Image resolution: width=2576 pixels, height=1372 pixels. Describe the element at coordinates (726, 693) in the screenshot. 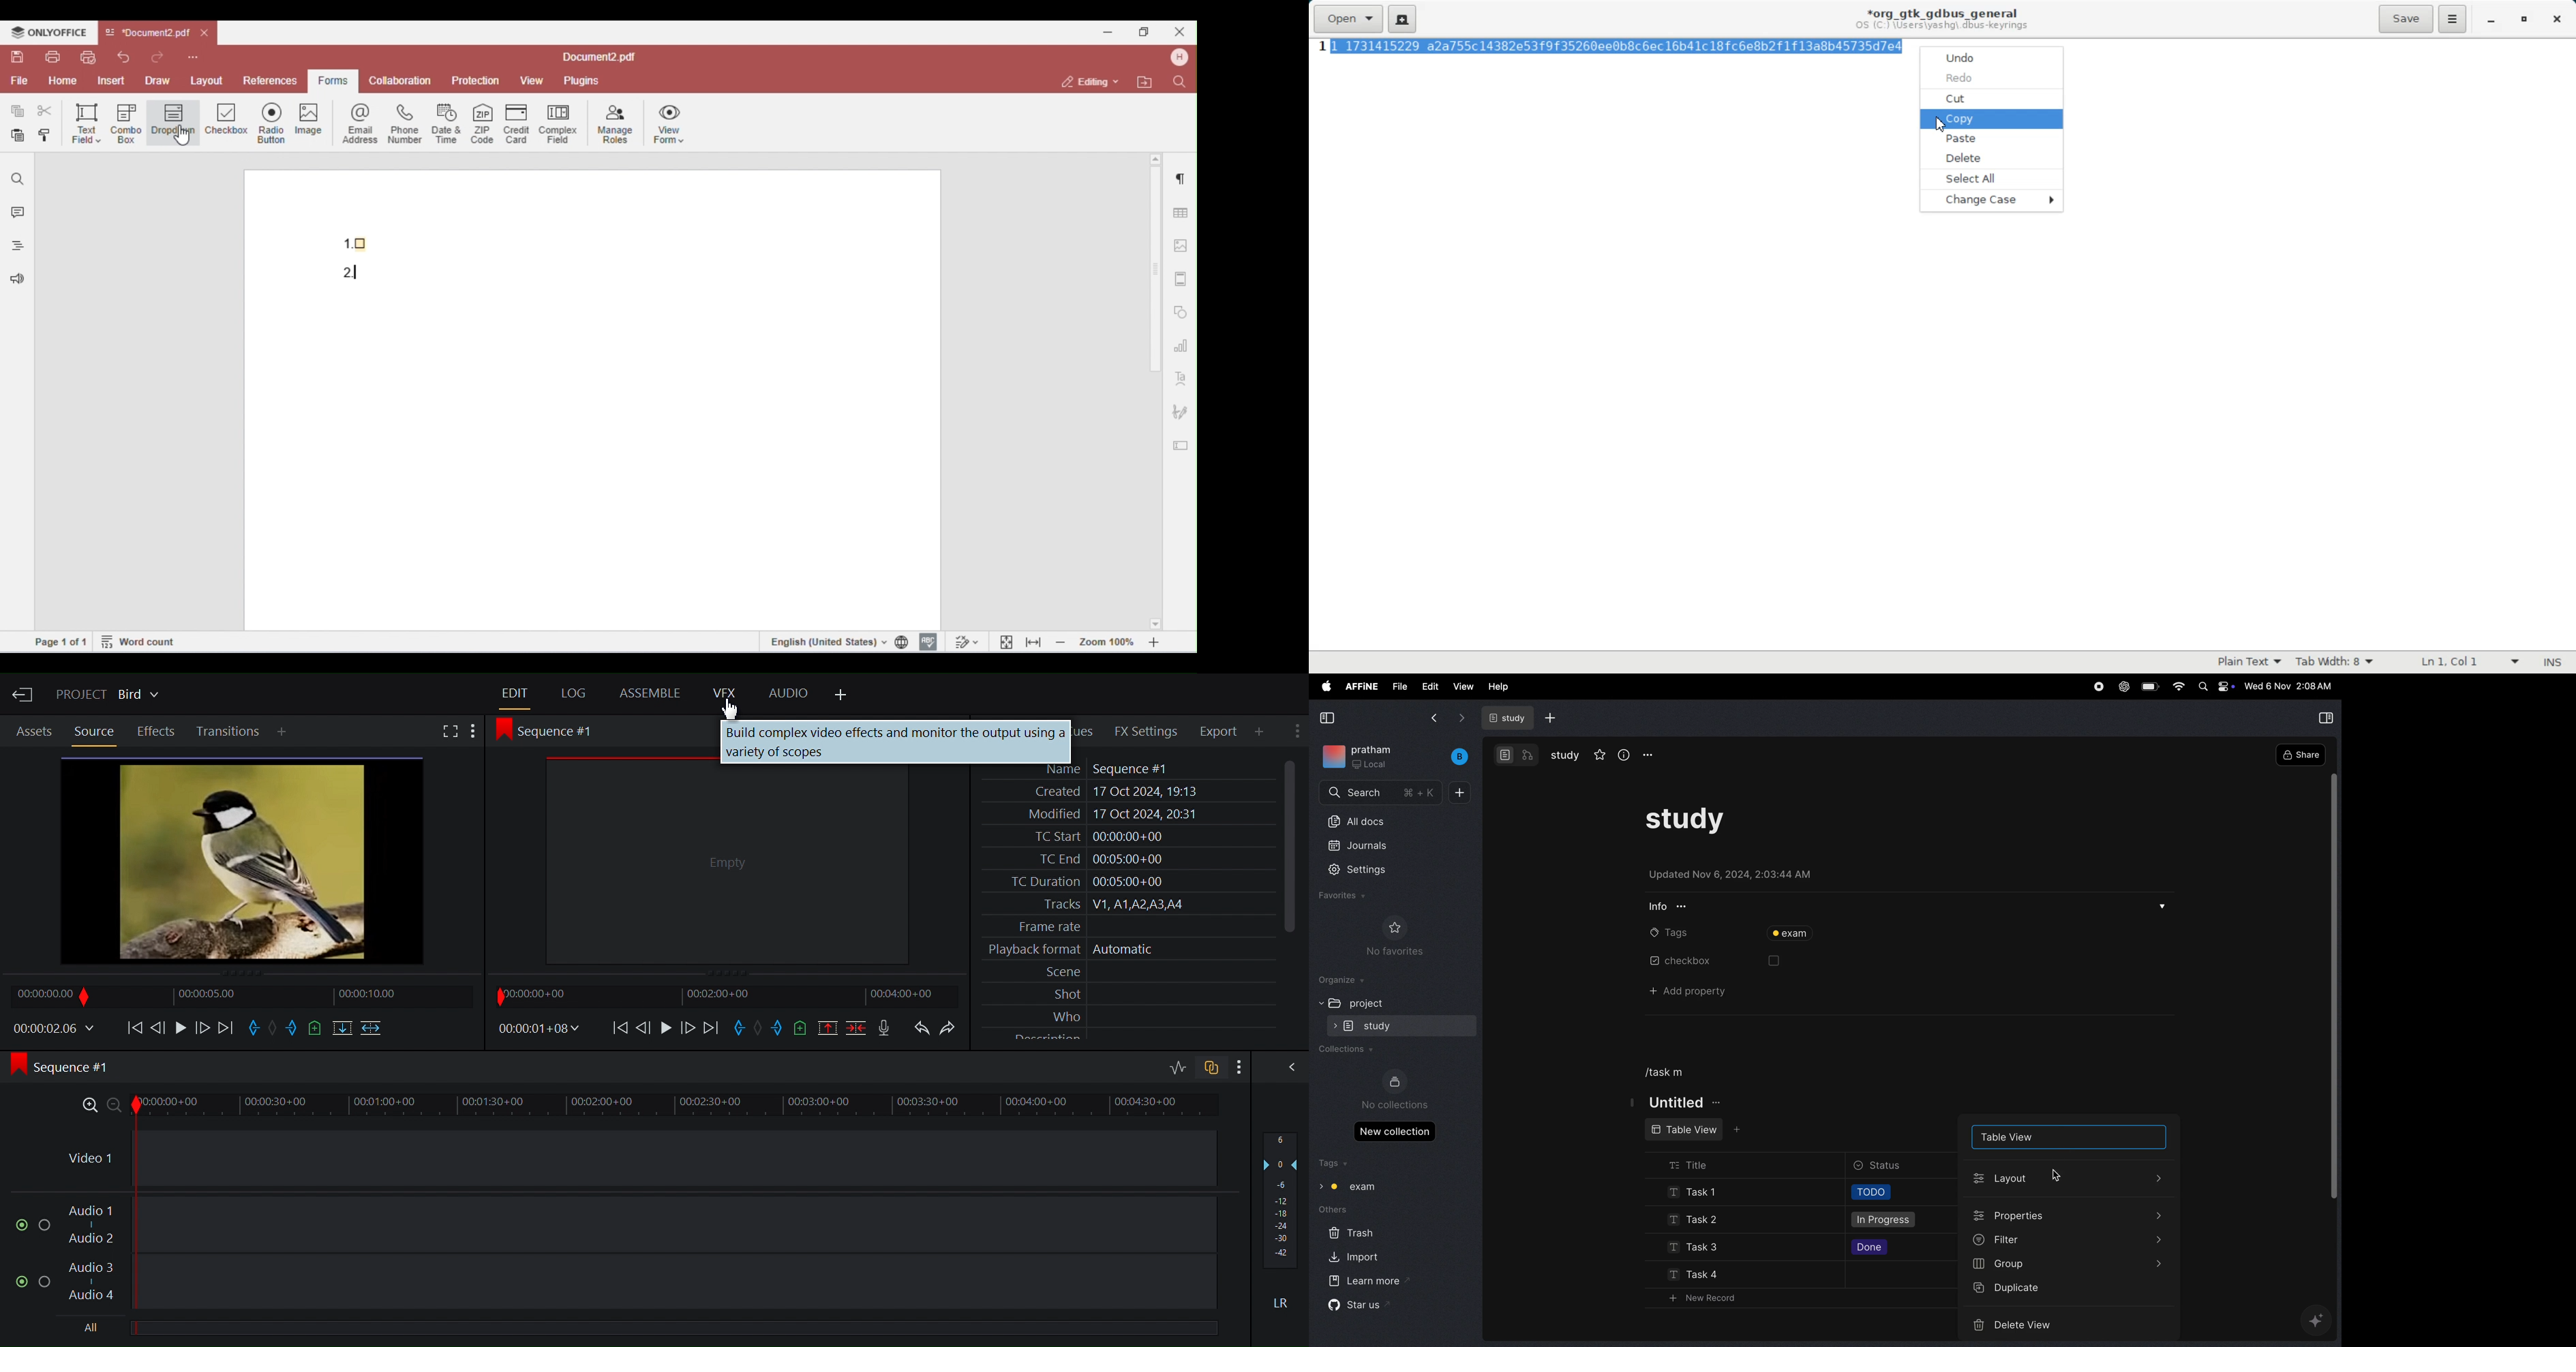

I see `VFX` at that location.